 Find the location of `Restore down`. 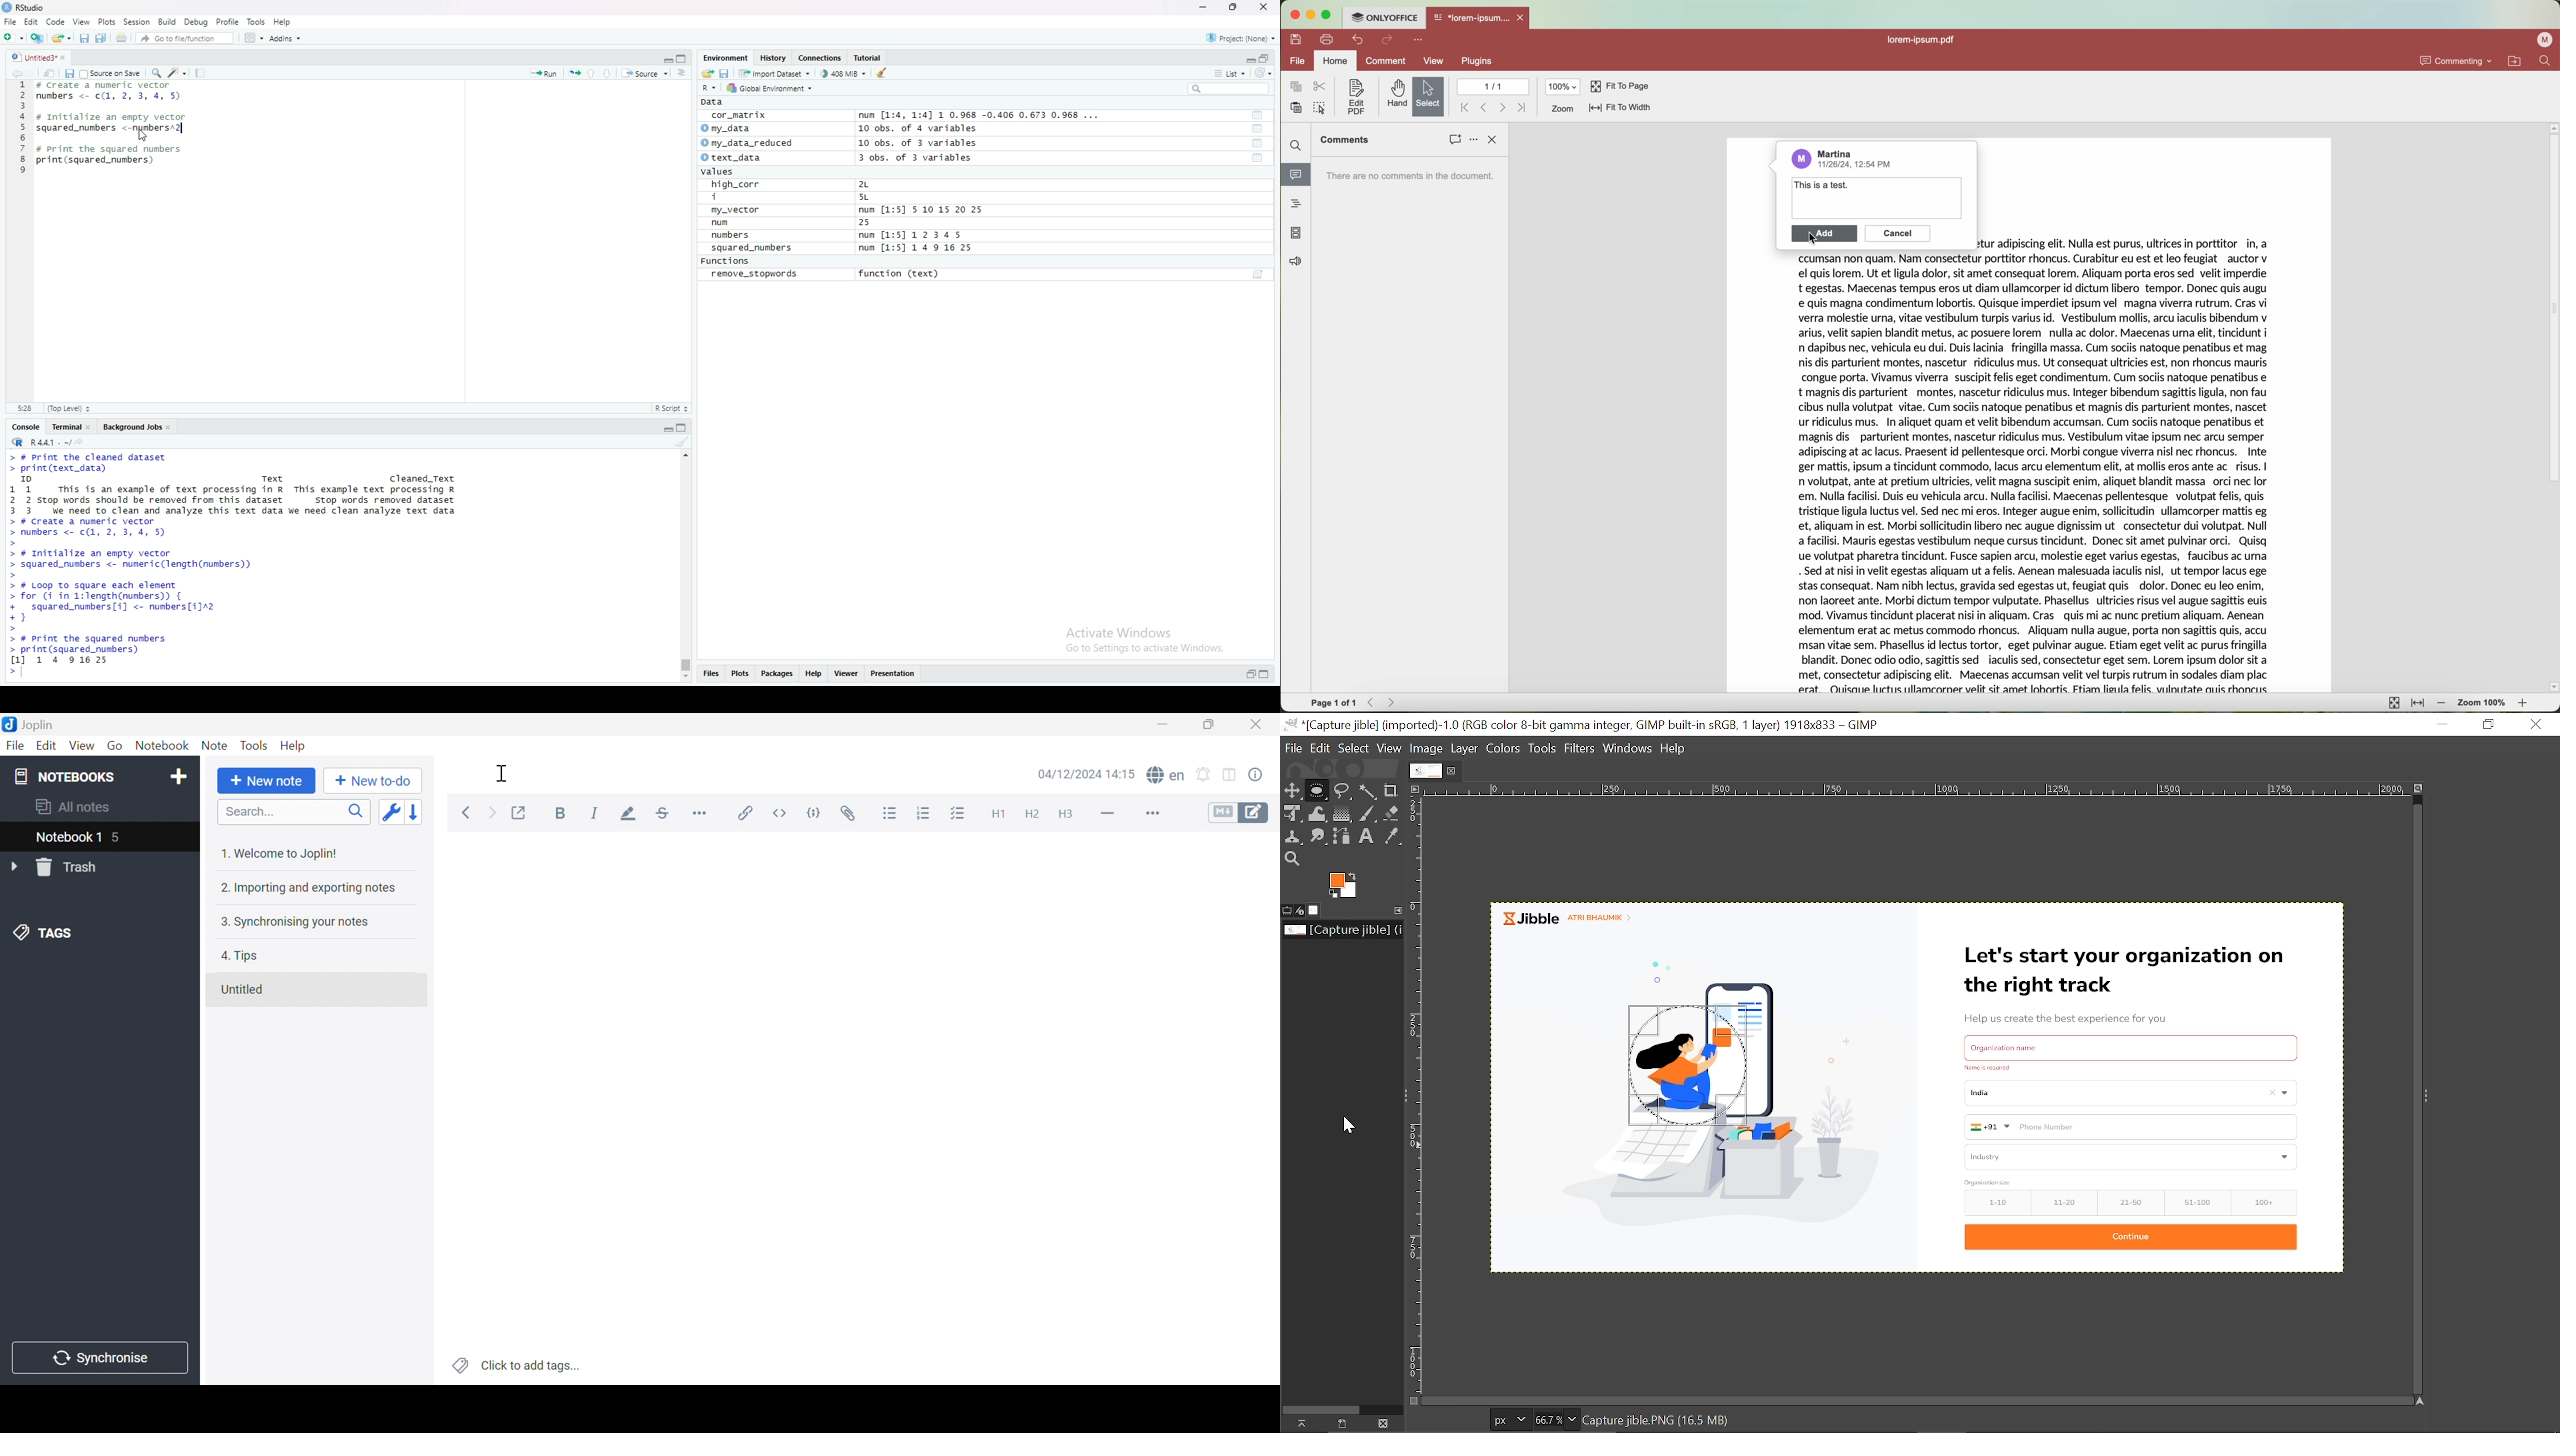

Restore down is located at coordinates (1208, 724).